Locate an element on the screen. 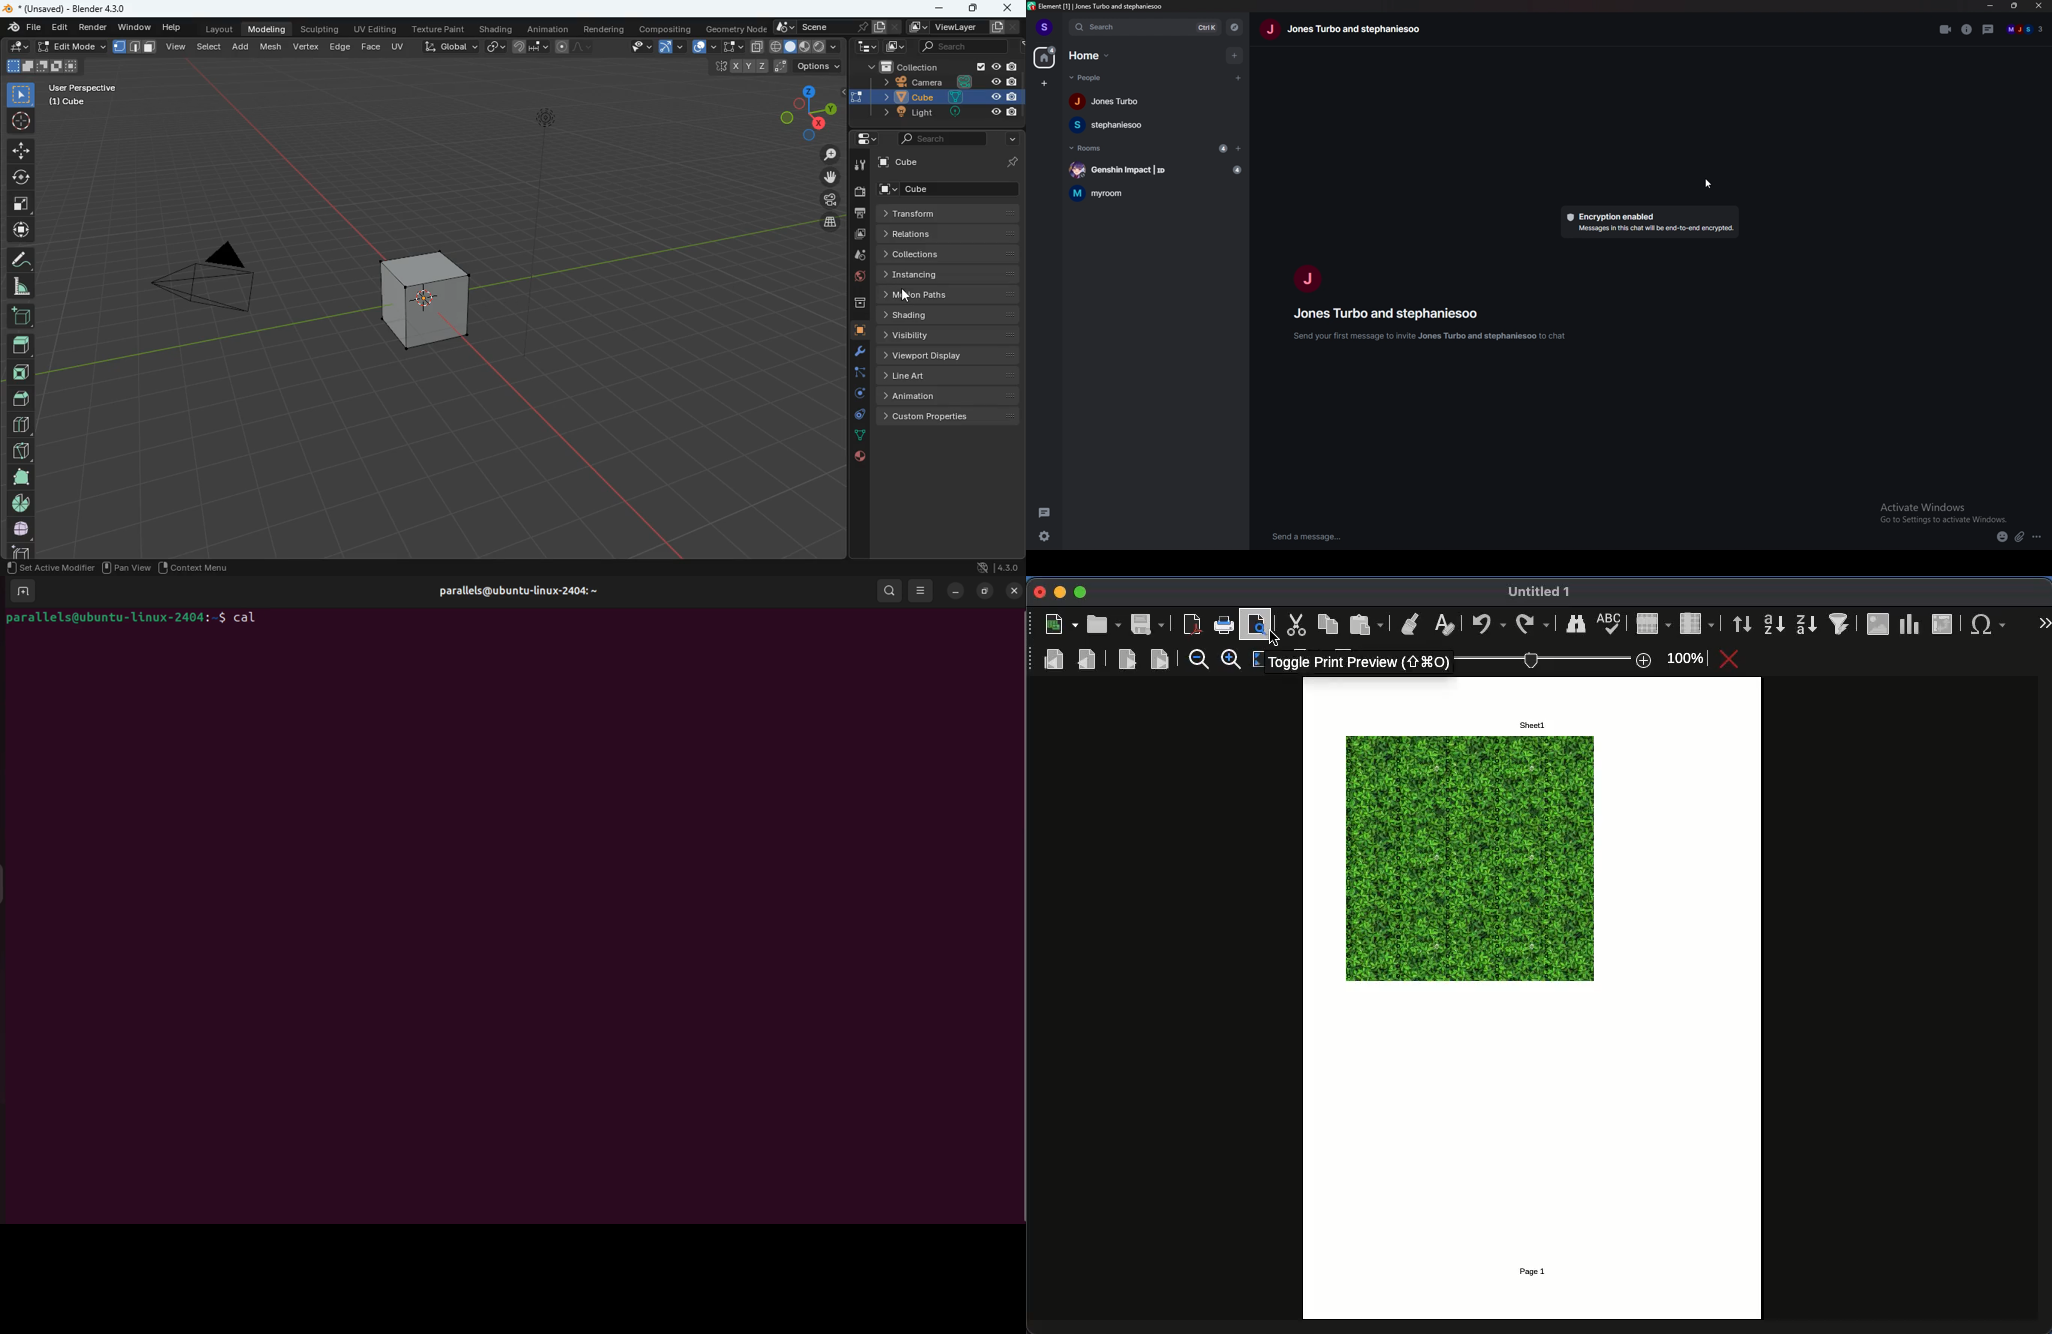  save is located at coordinates (1146, 625).